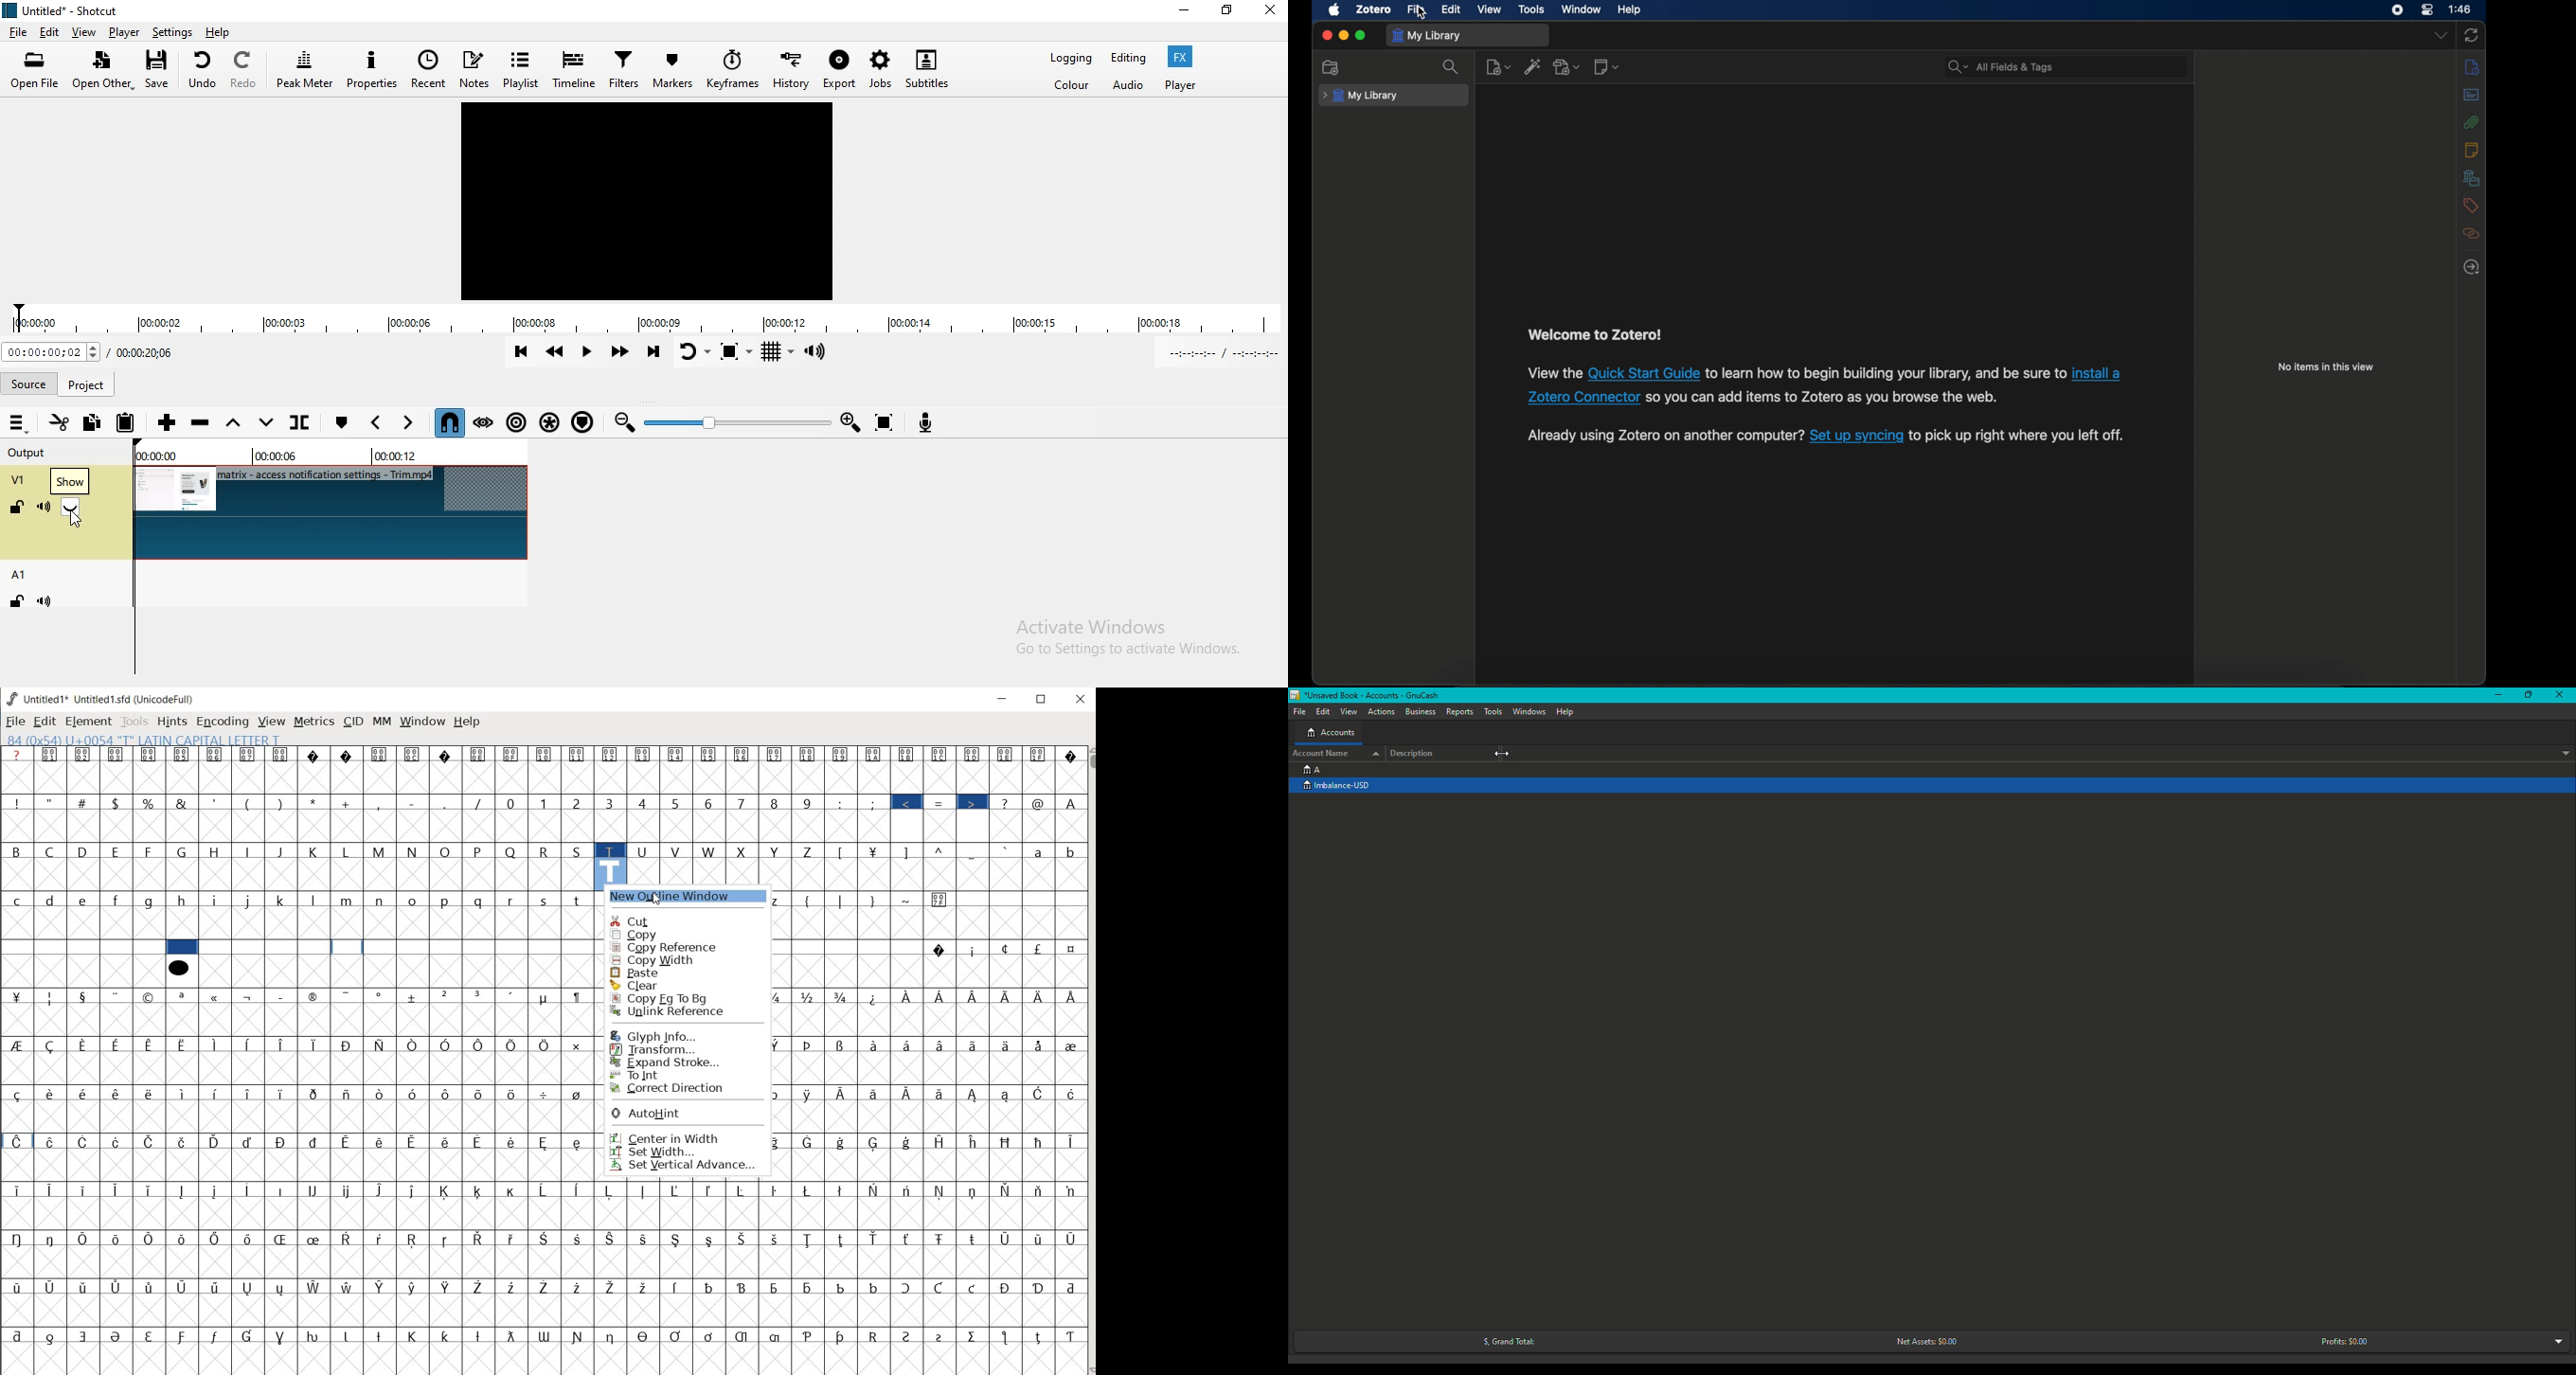  Describe the element at coordinates (512, 899) in the screenshot. I see `r` at that location.